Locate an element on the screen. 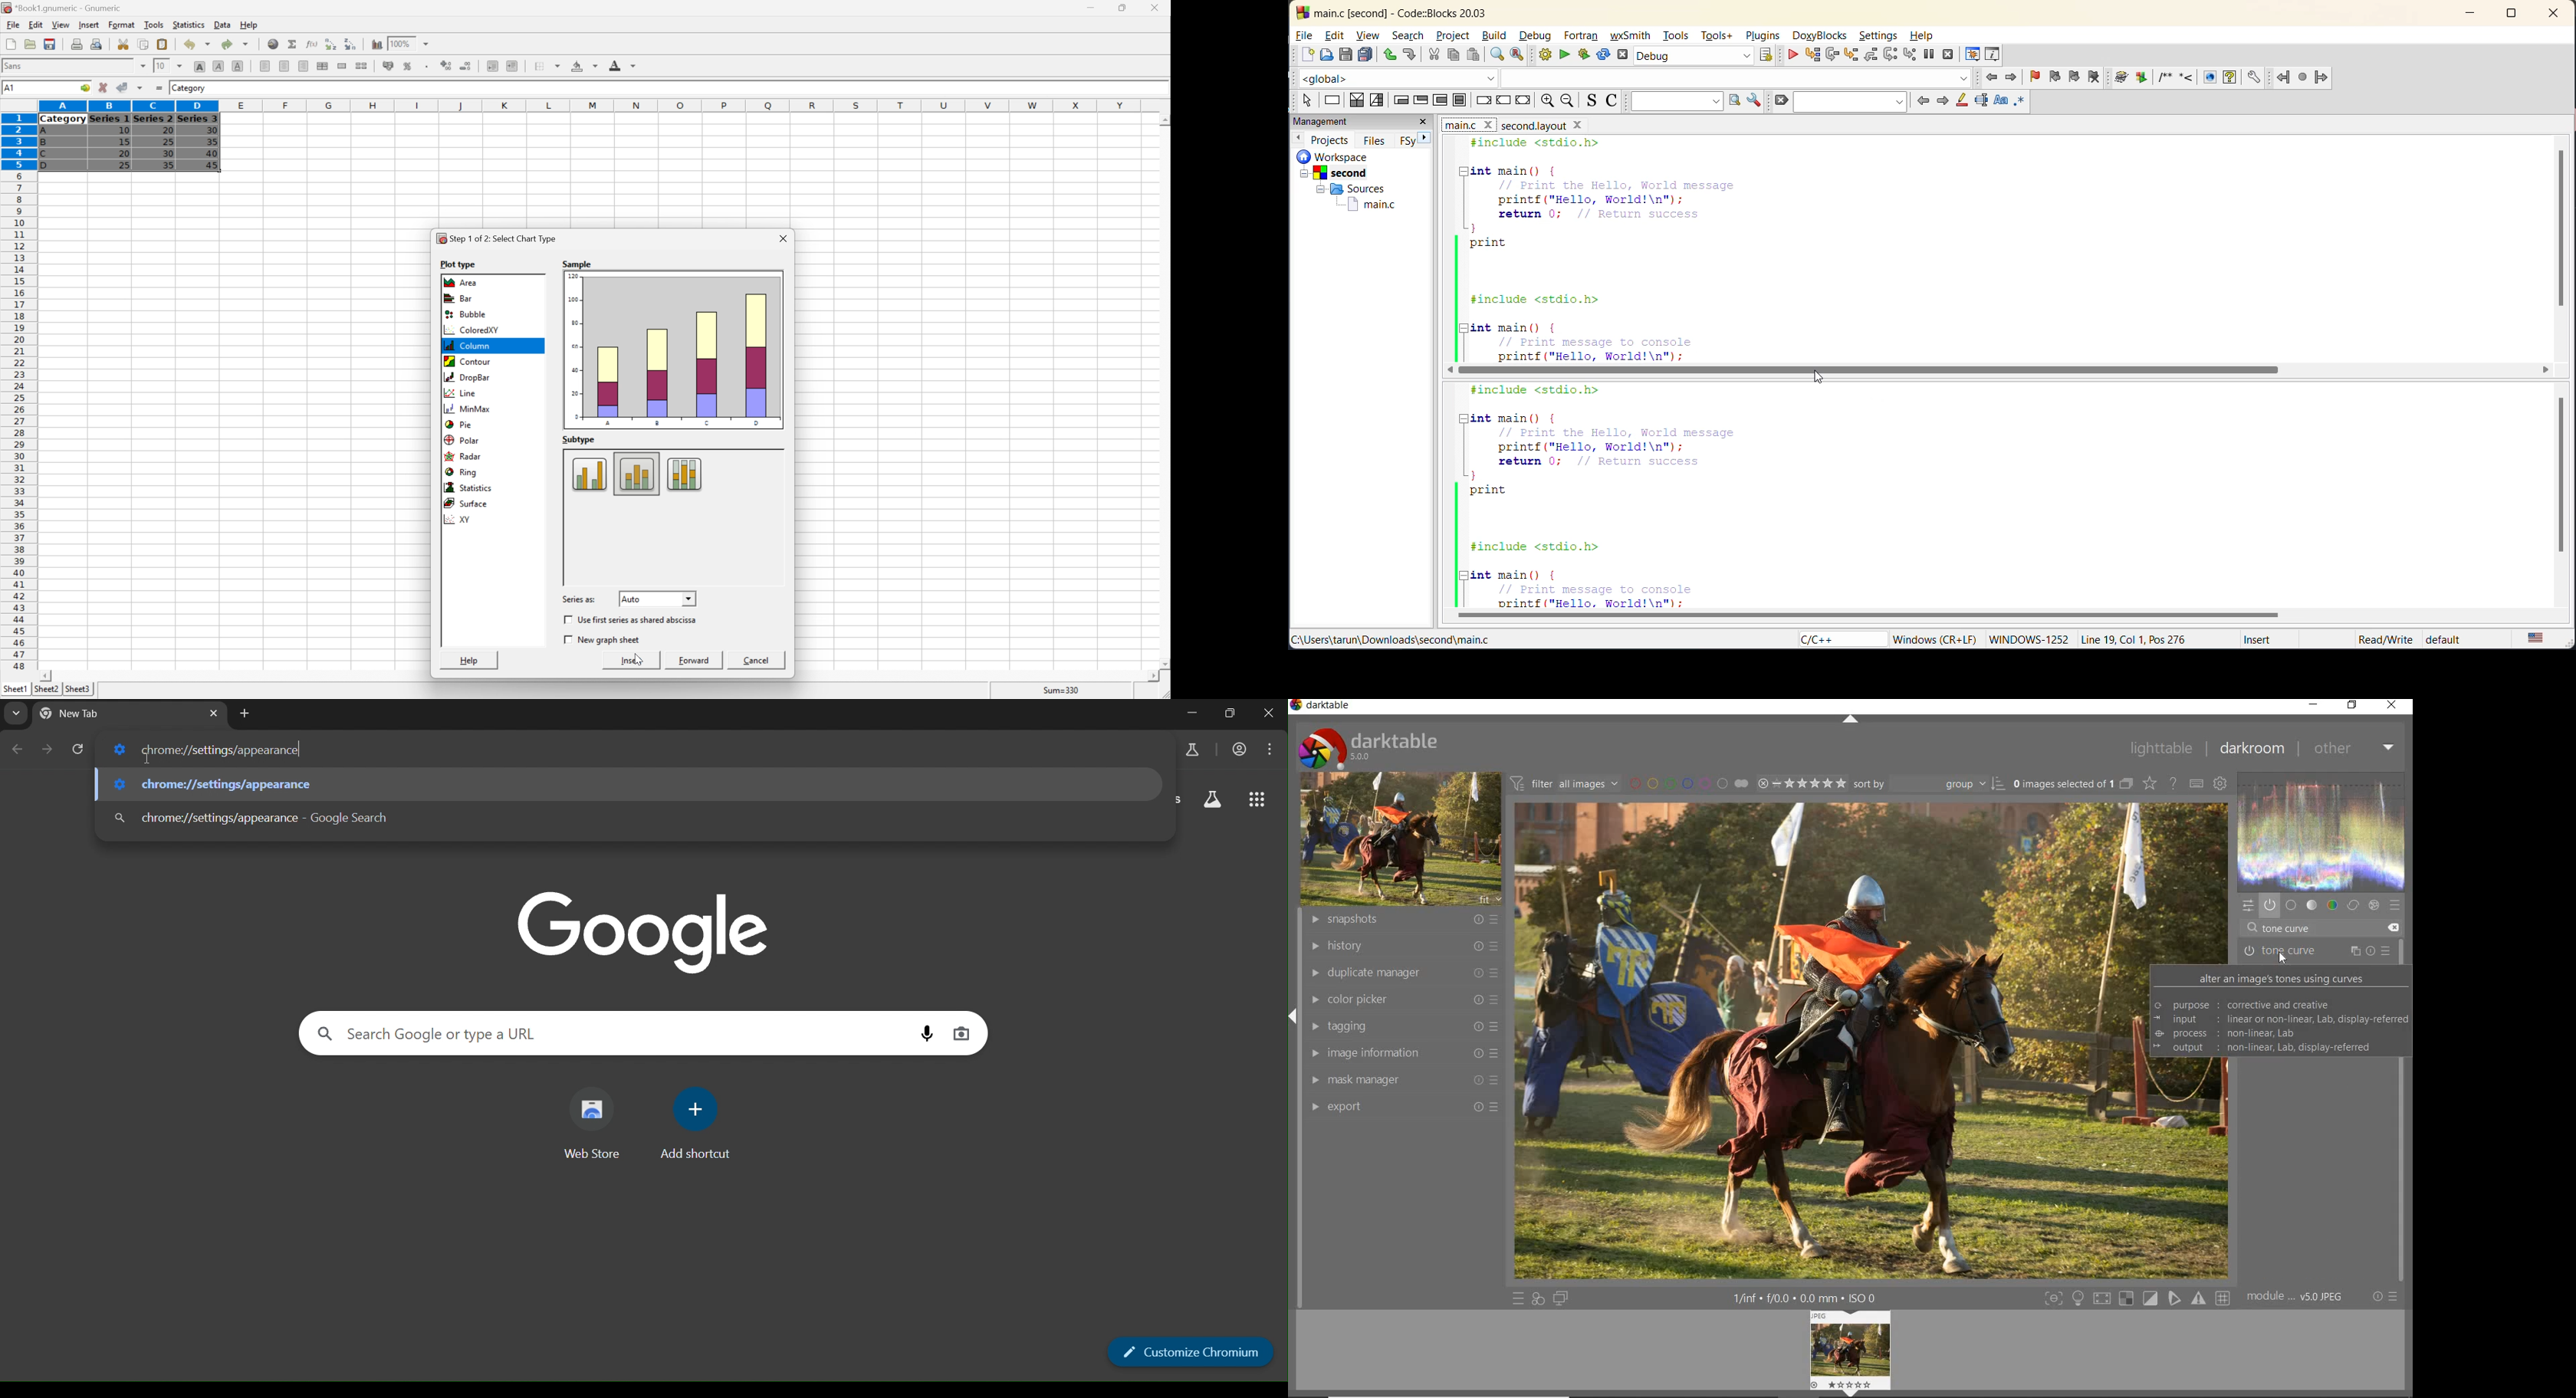 The height and width of the screenshot is (1400, 2576). XY is located at coordinates (459, 519).